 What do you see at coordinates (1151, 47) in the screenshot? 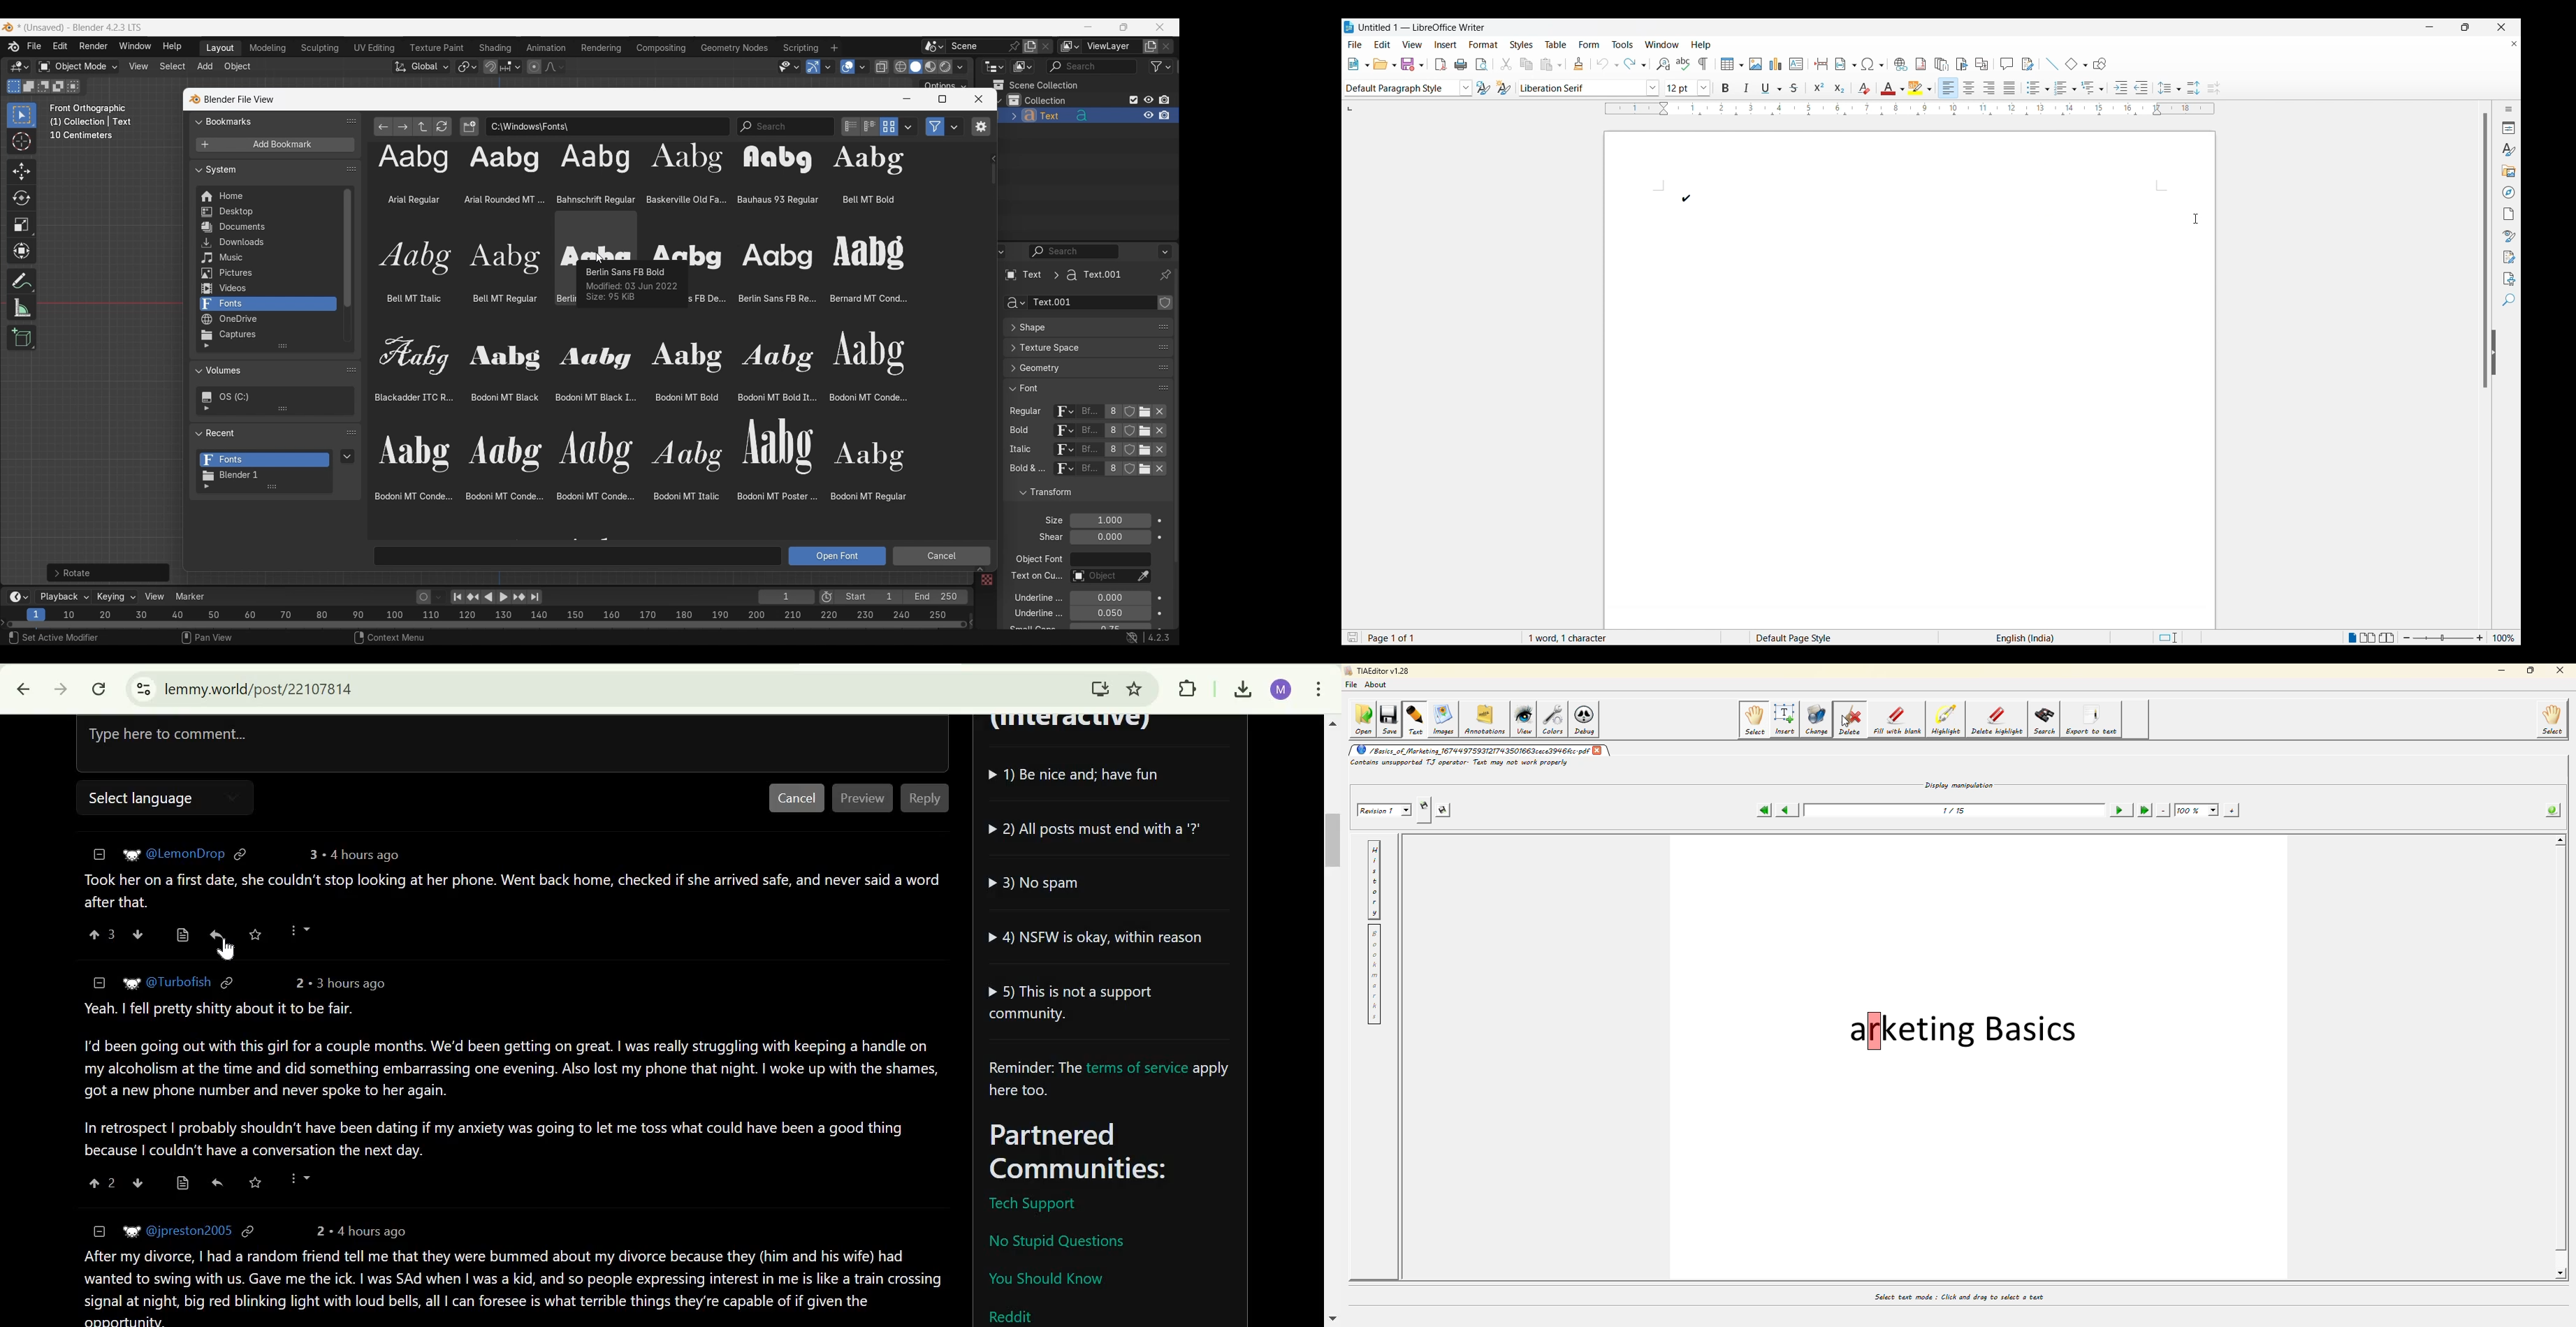
I see `Add view layer` at bounding box center [1151, 47].